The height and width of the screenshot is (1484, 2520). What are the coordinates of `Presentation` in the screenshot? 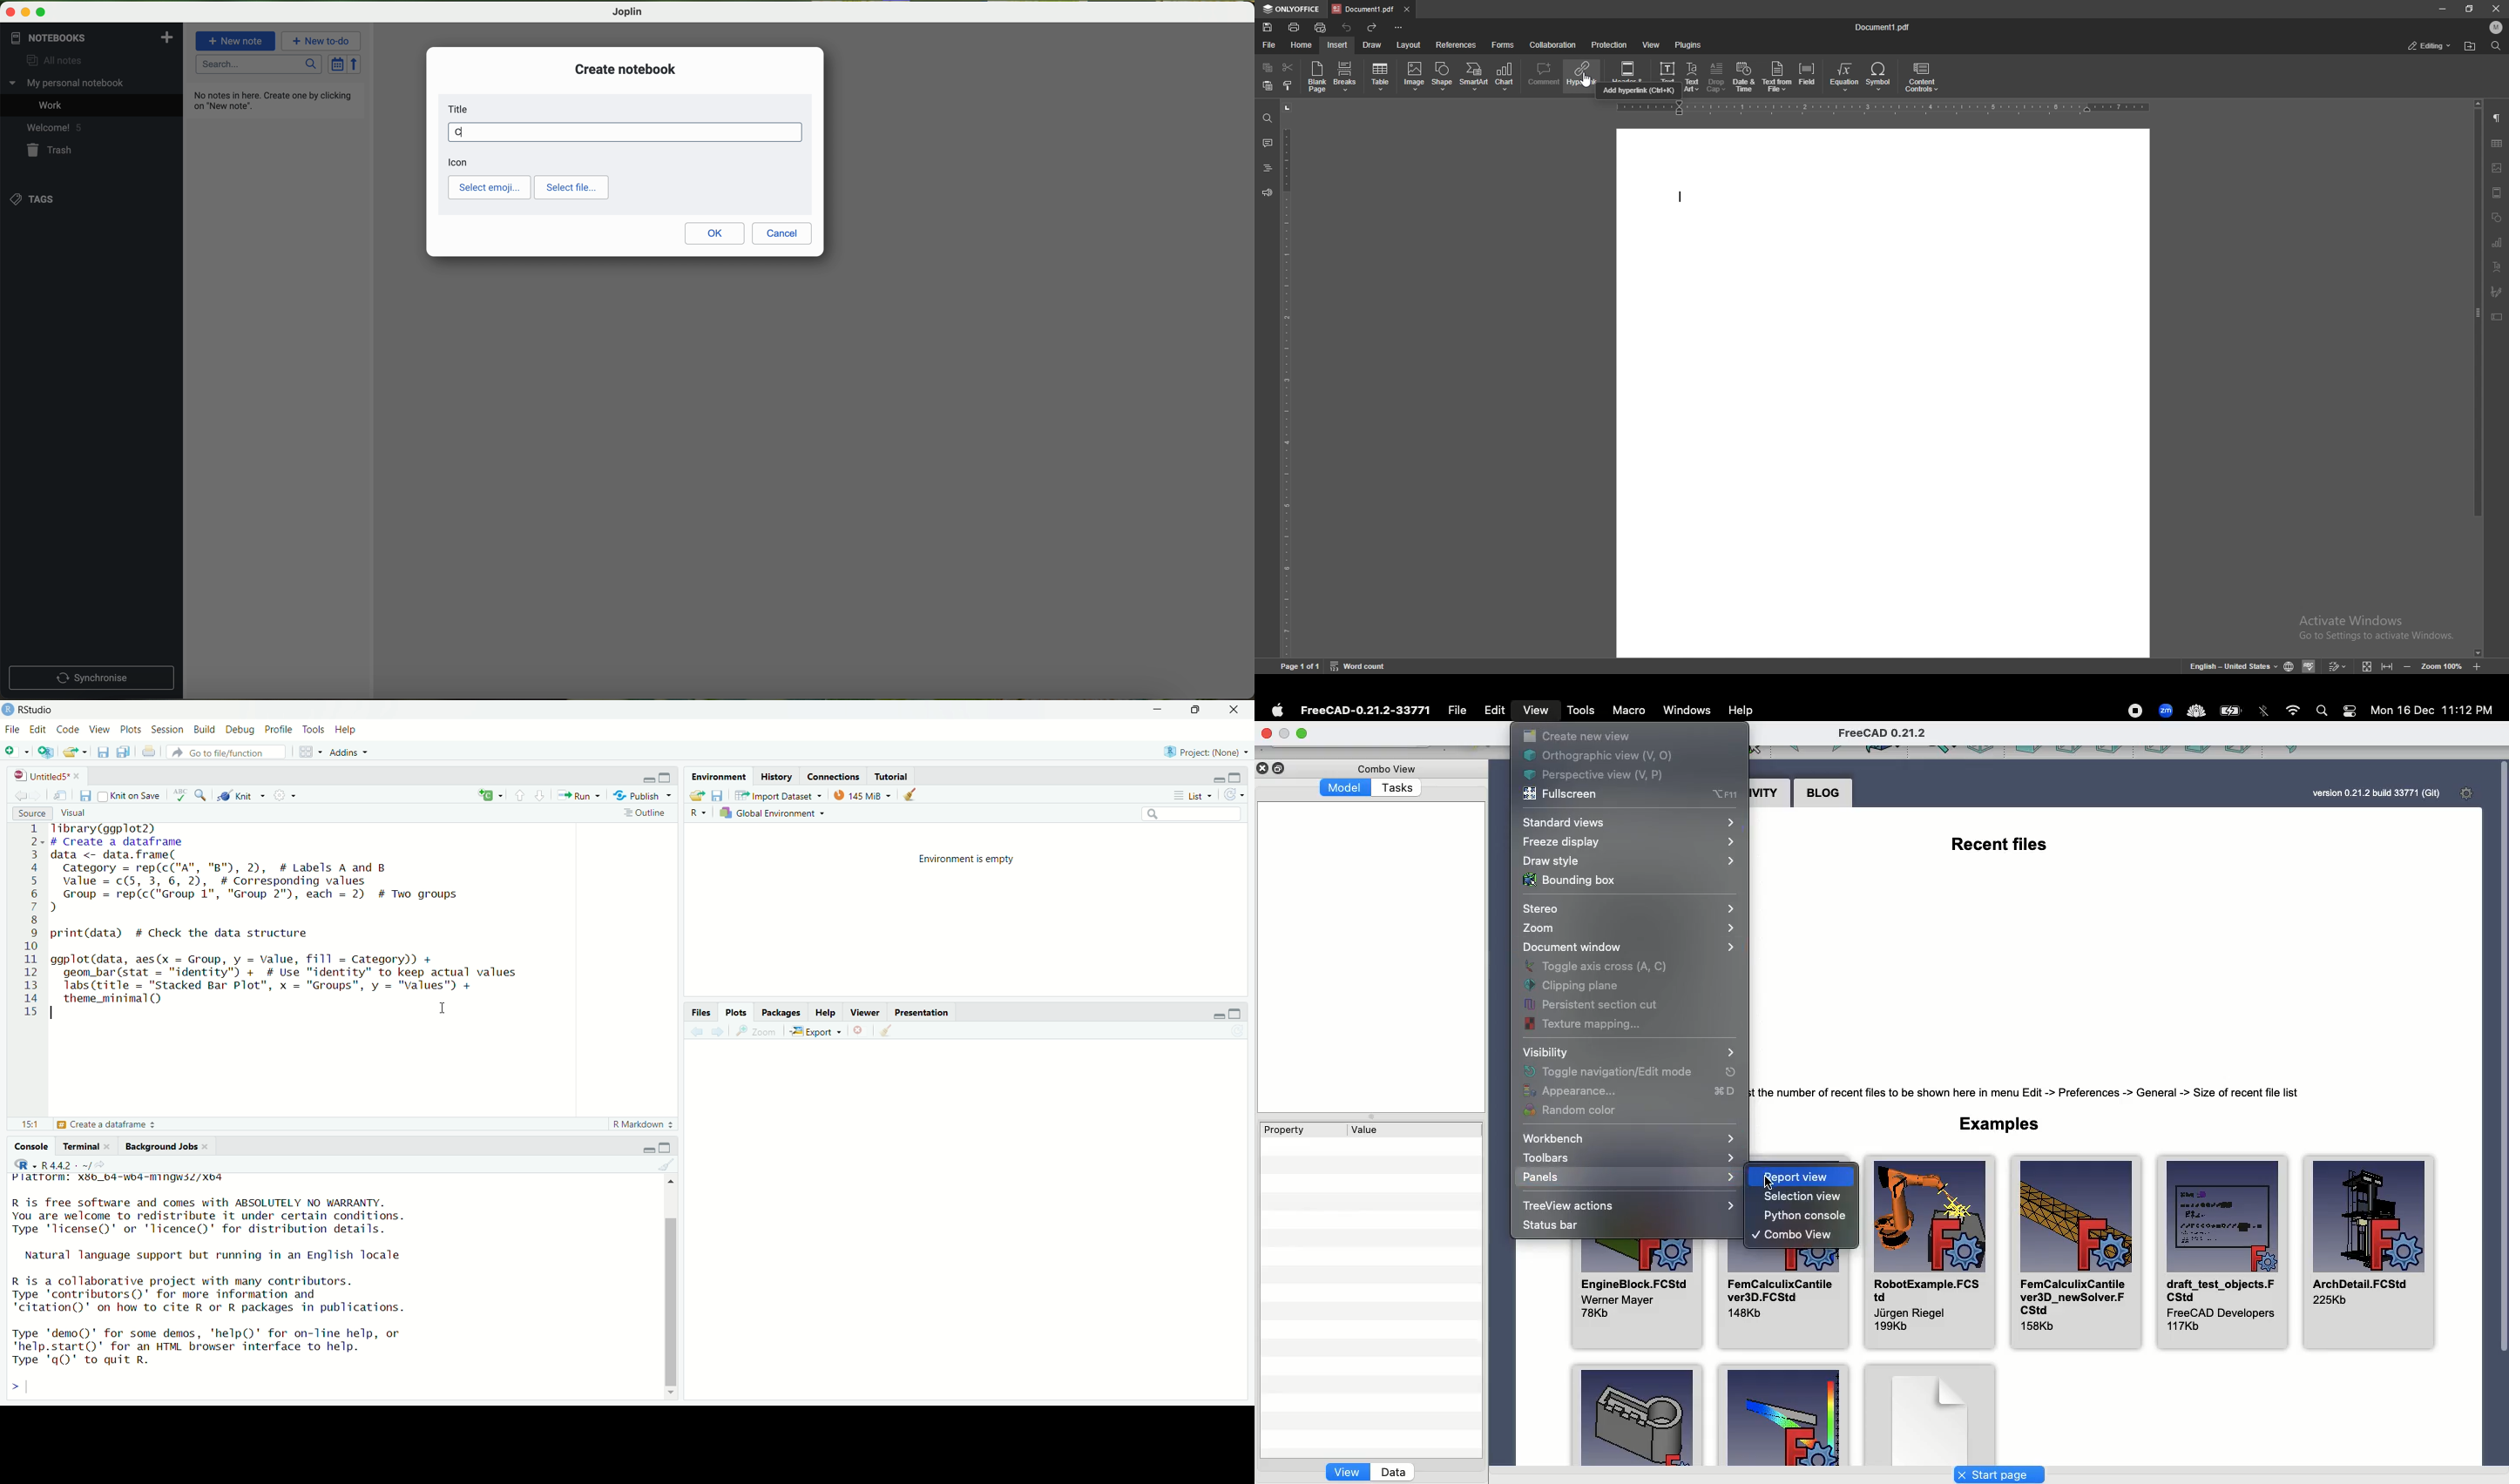 It's located at (922, 1012).